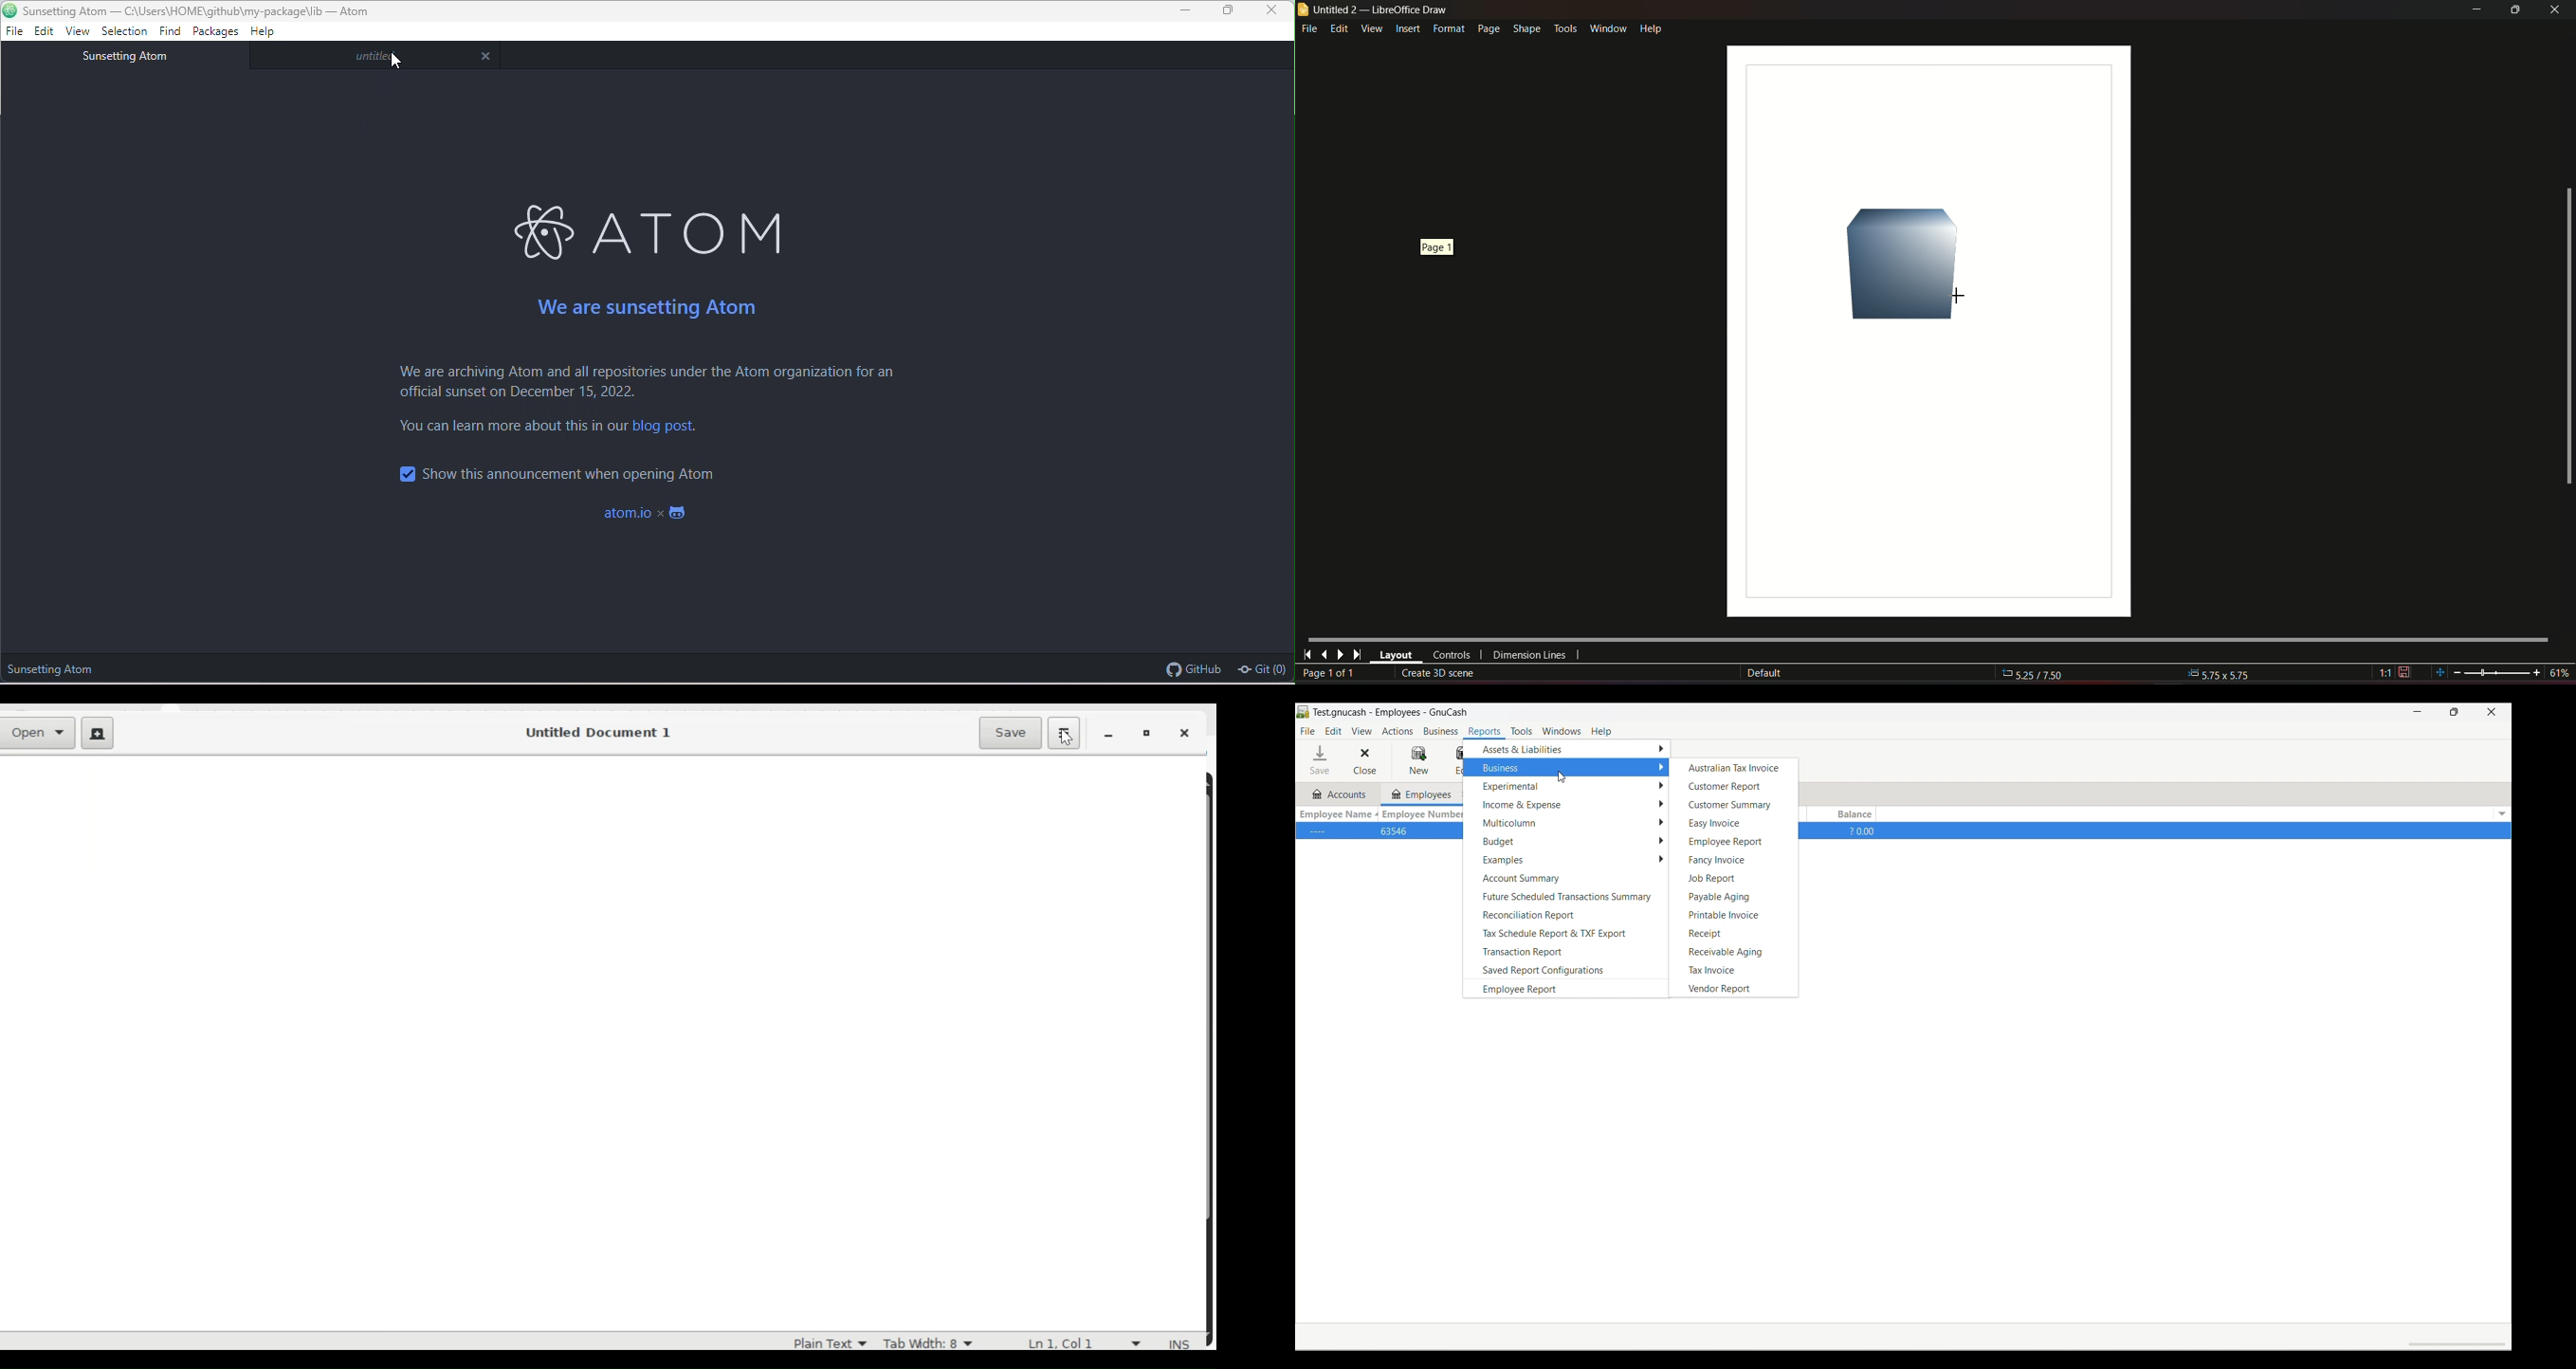  Describe the element at coordinates (1182, 12) in the screenshot. I see `minimize` at that location.